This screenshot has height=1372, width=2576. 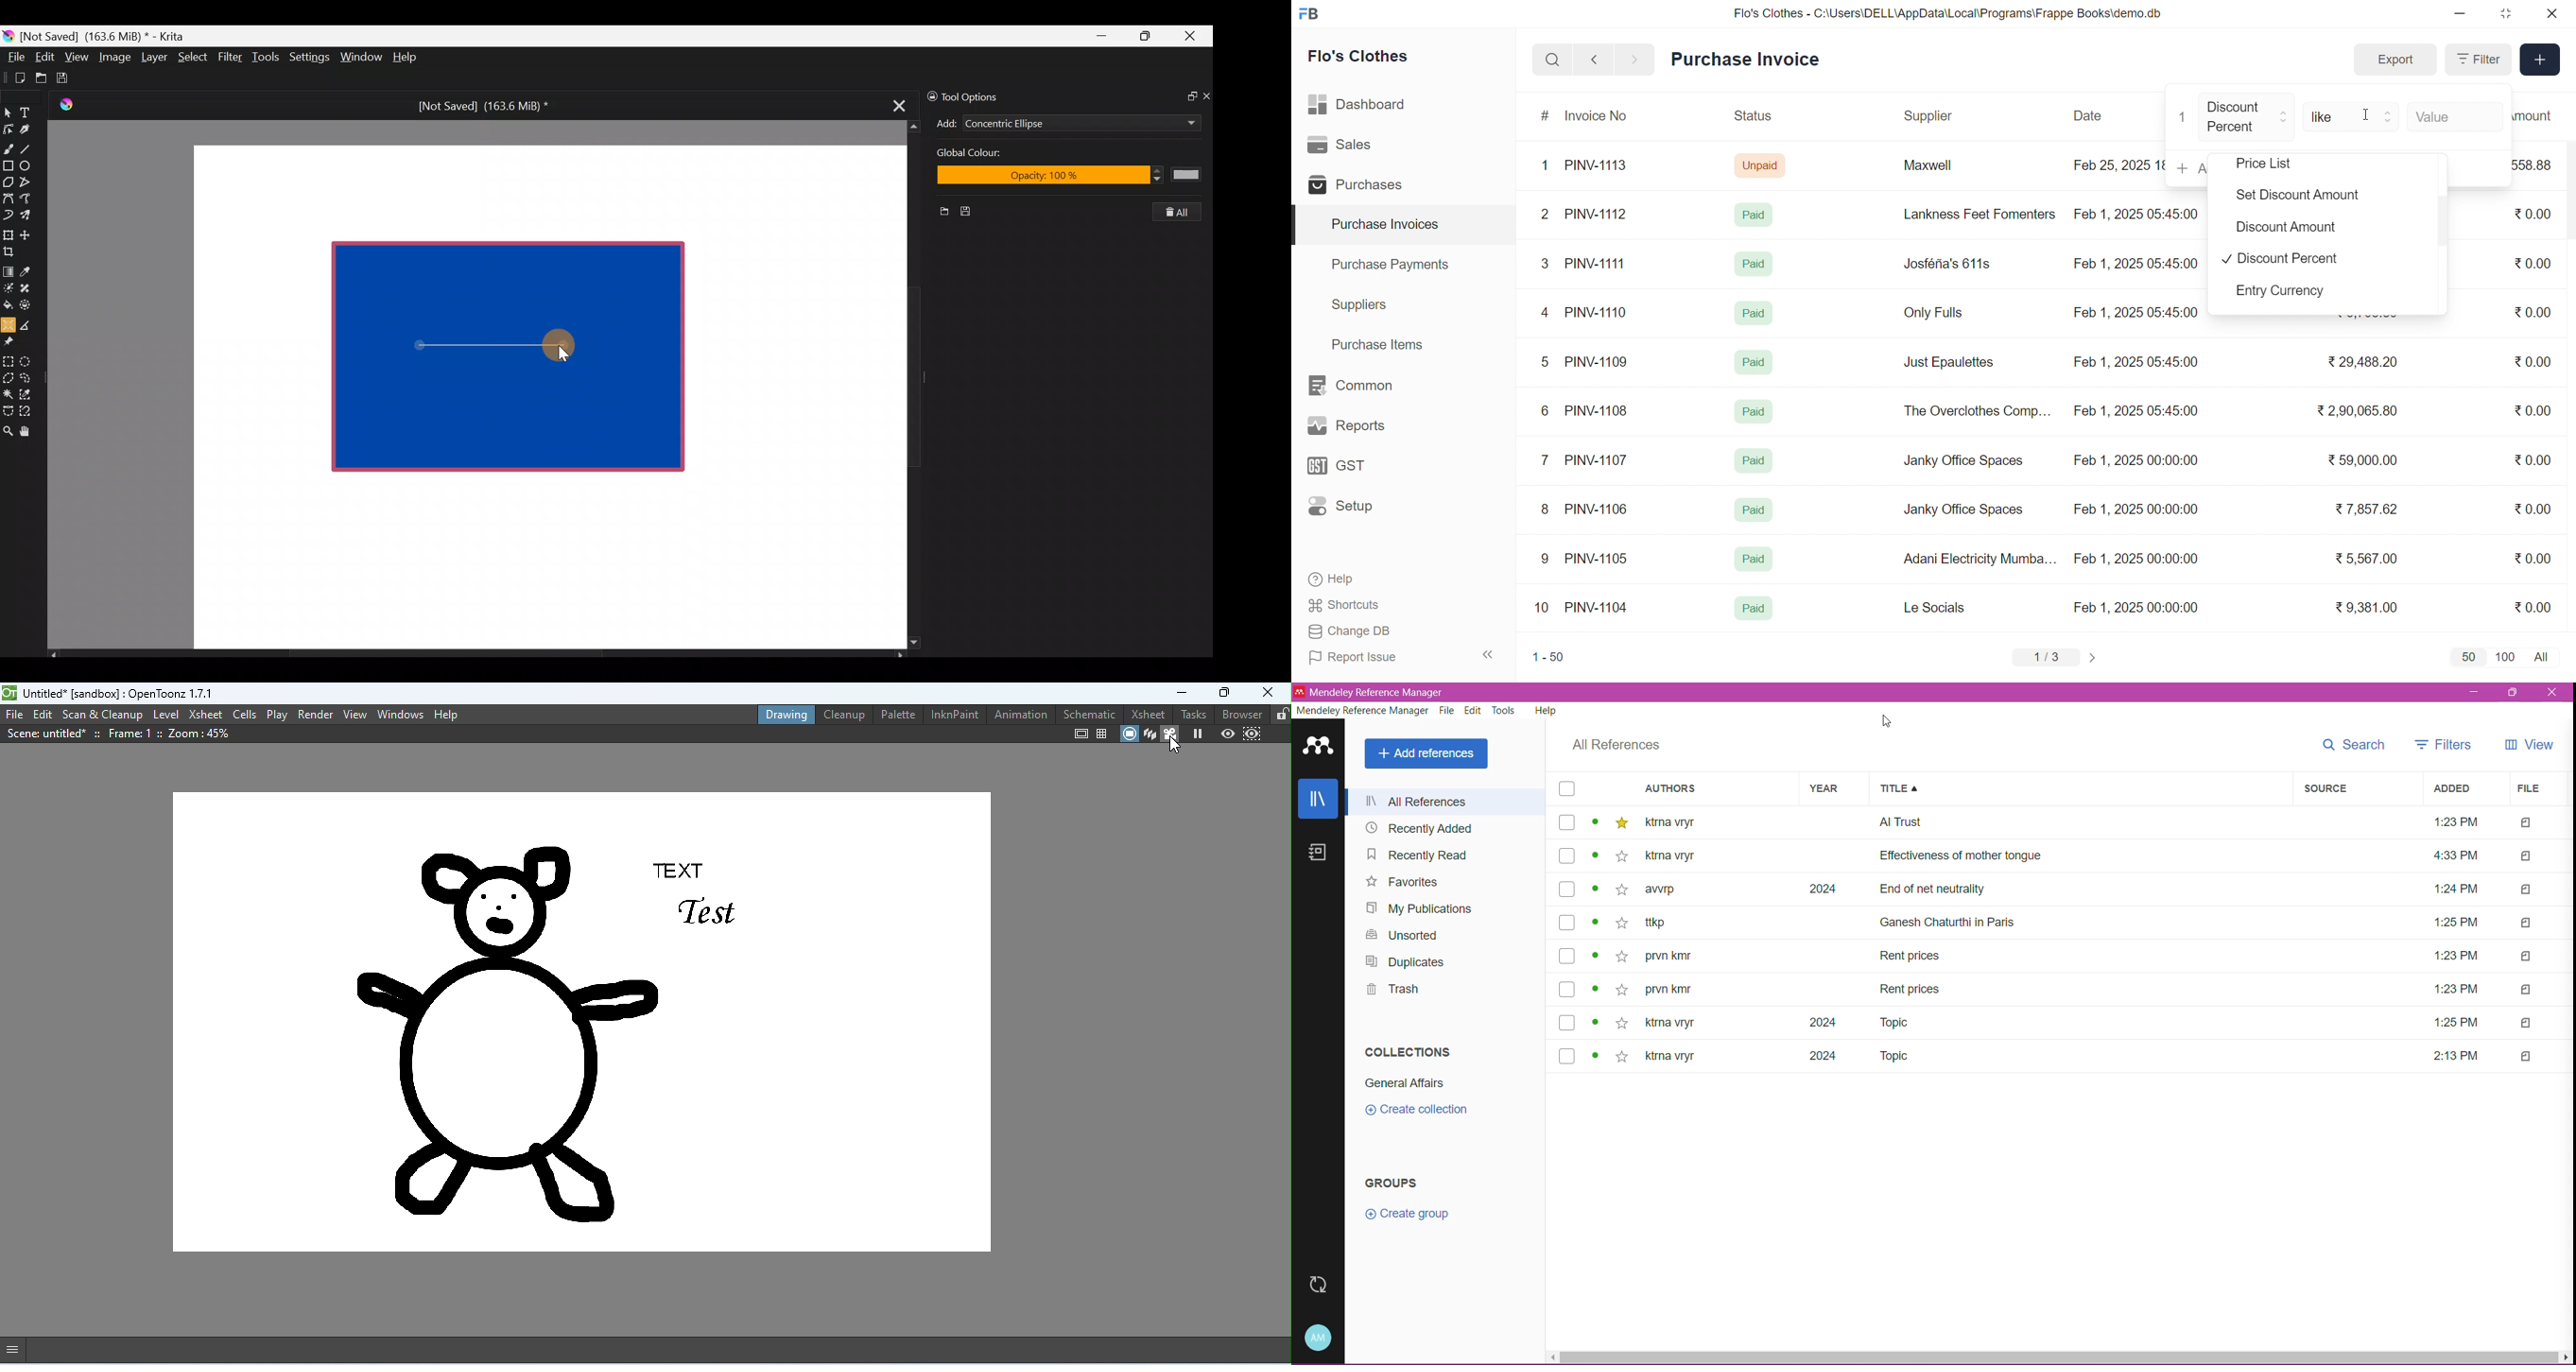 What do you see at coordinates (8, 35) in the screenshot?
I see `Krita logo` at bounding box center [8, 35].